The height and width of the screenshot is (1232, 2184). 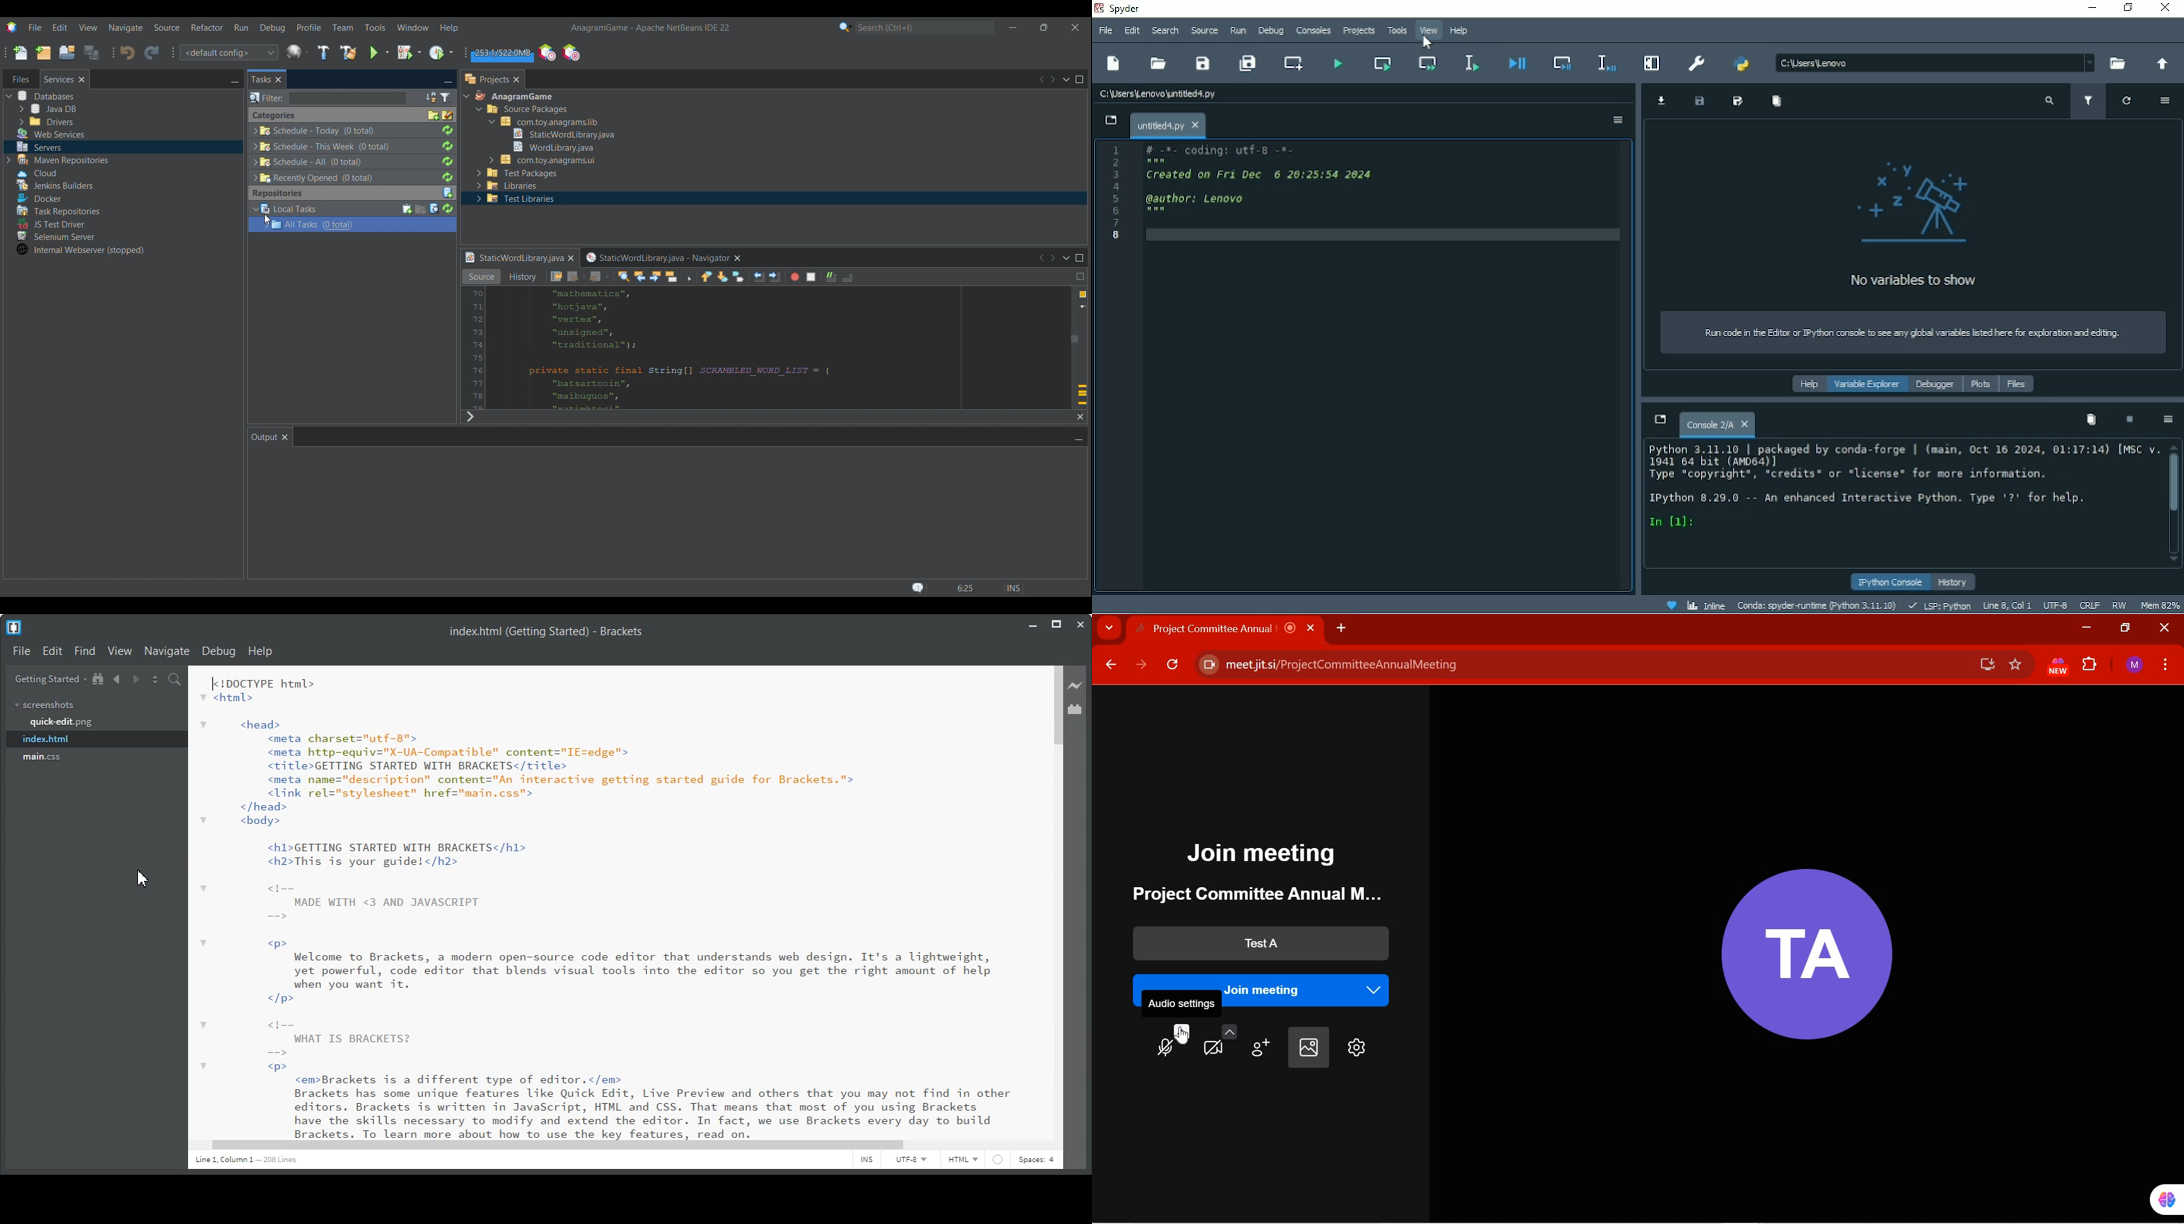 I want to click on Browse a working directory, so click(x=2117, y=63).